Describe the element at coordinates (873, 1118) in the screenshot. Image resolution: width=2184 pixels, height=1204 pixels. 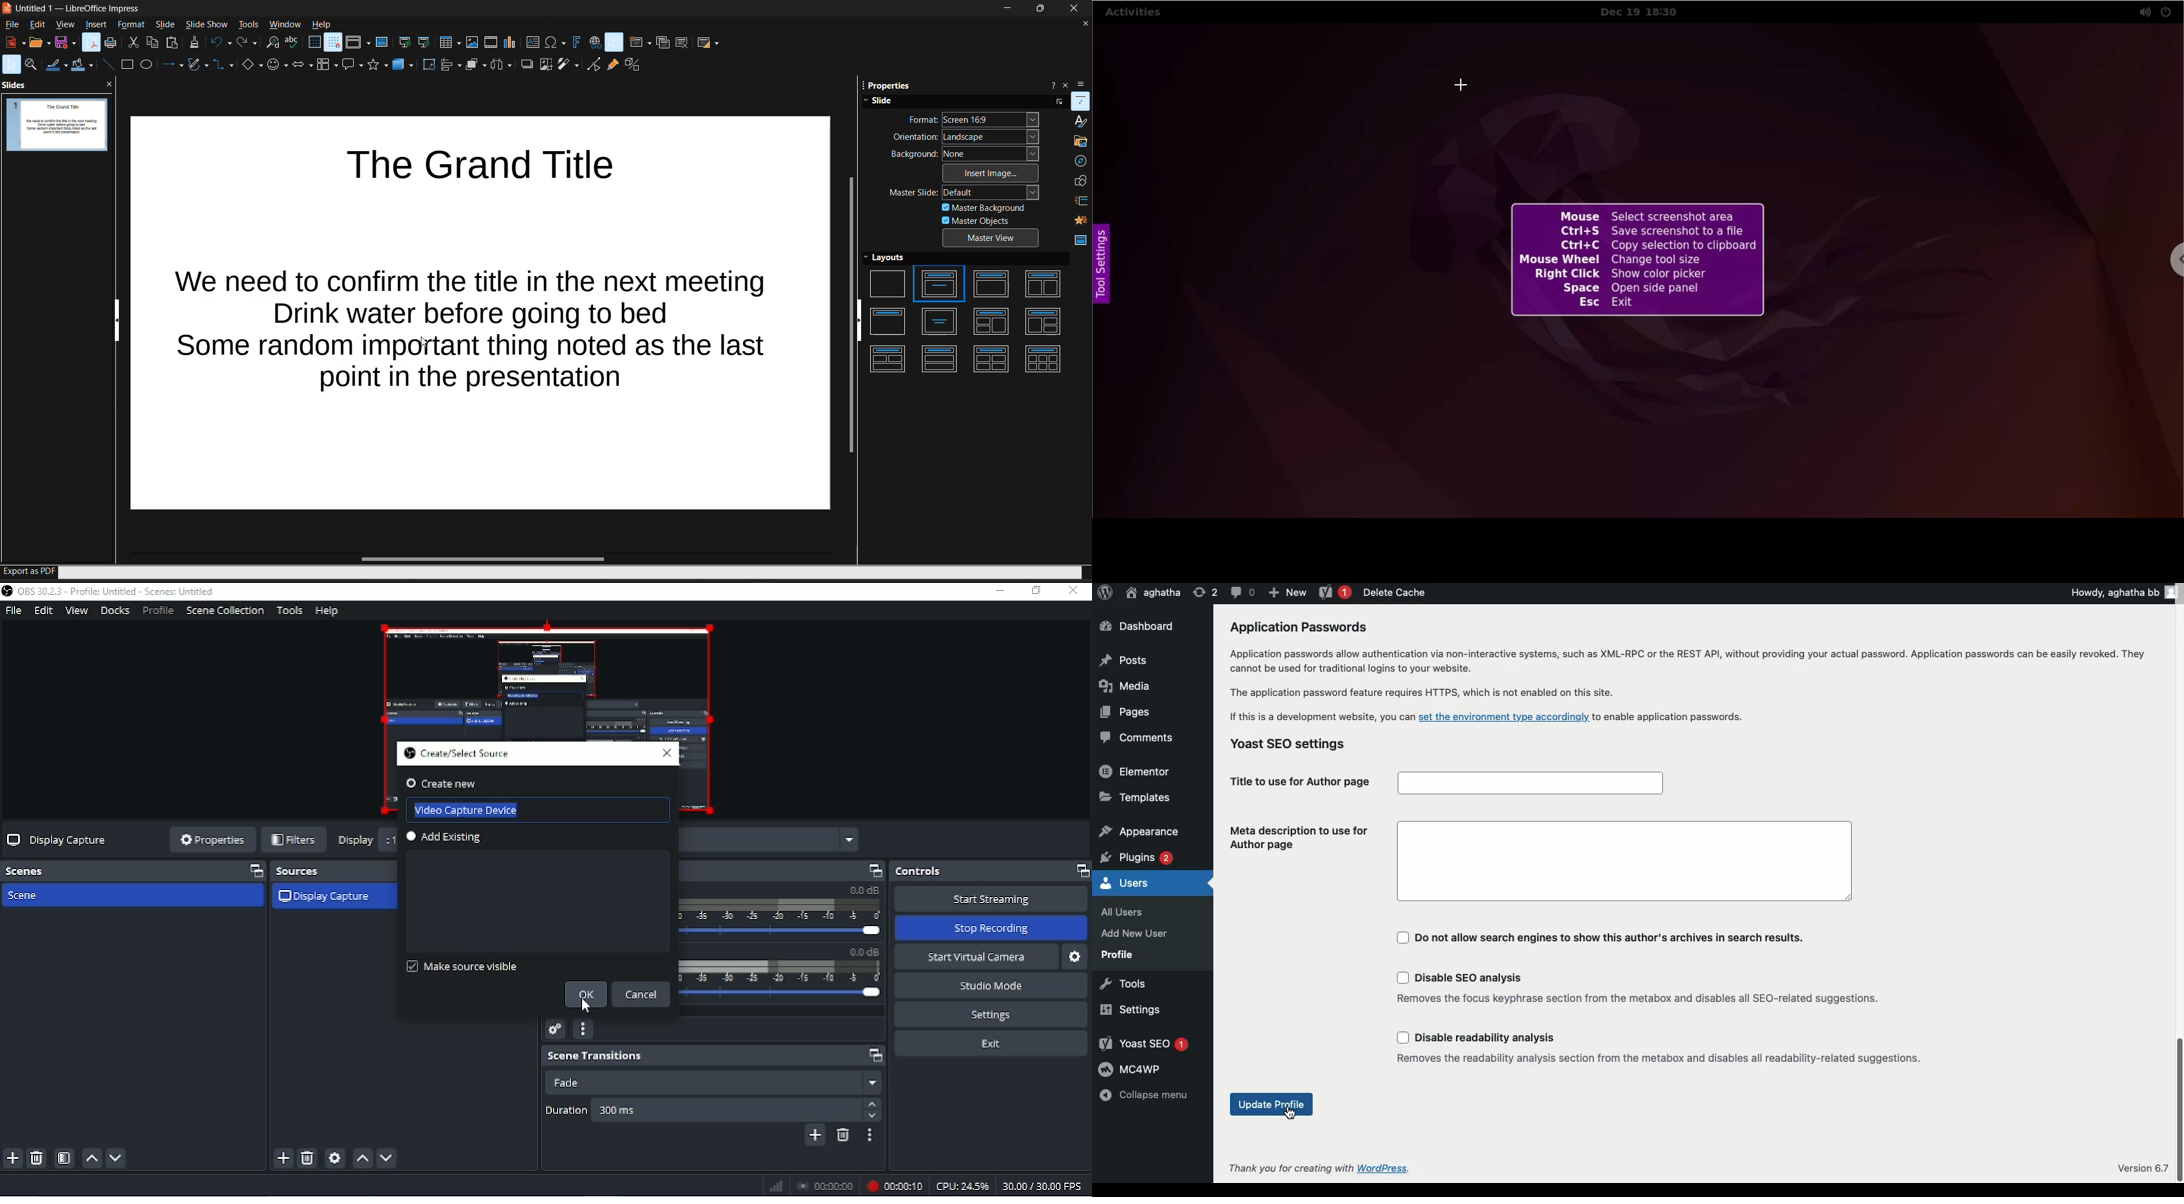
I see `Down arrow` at that location.